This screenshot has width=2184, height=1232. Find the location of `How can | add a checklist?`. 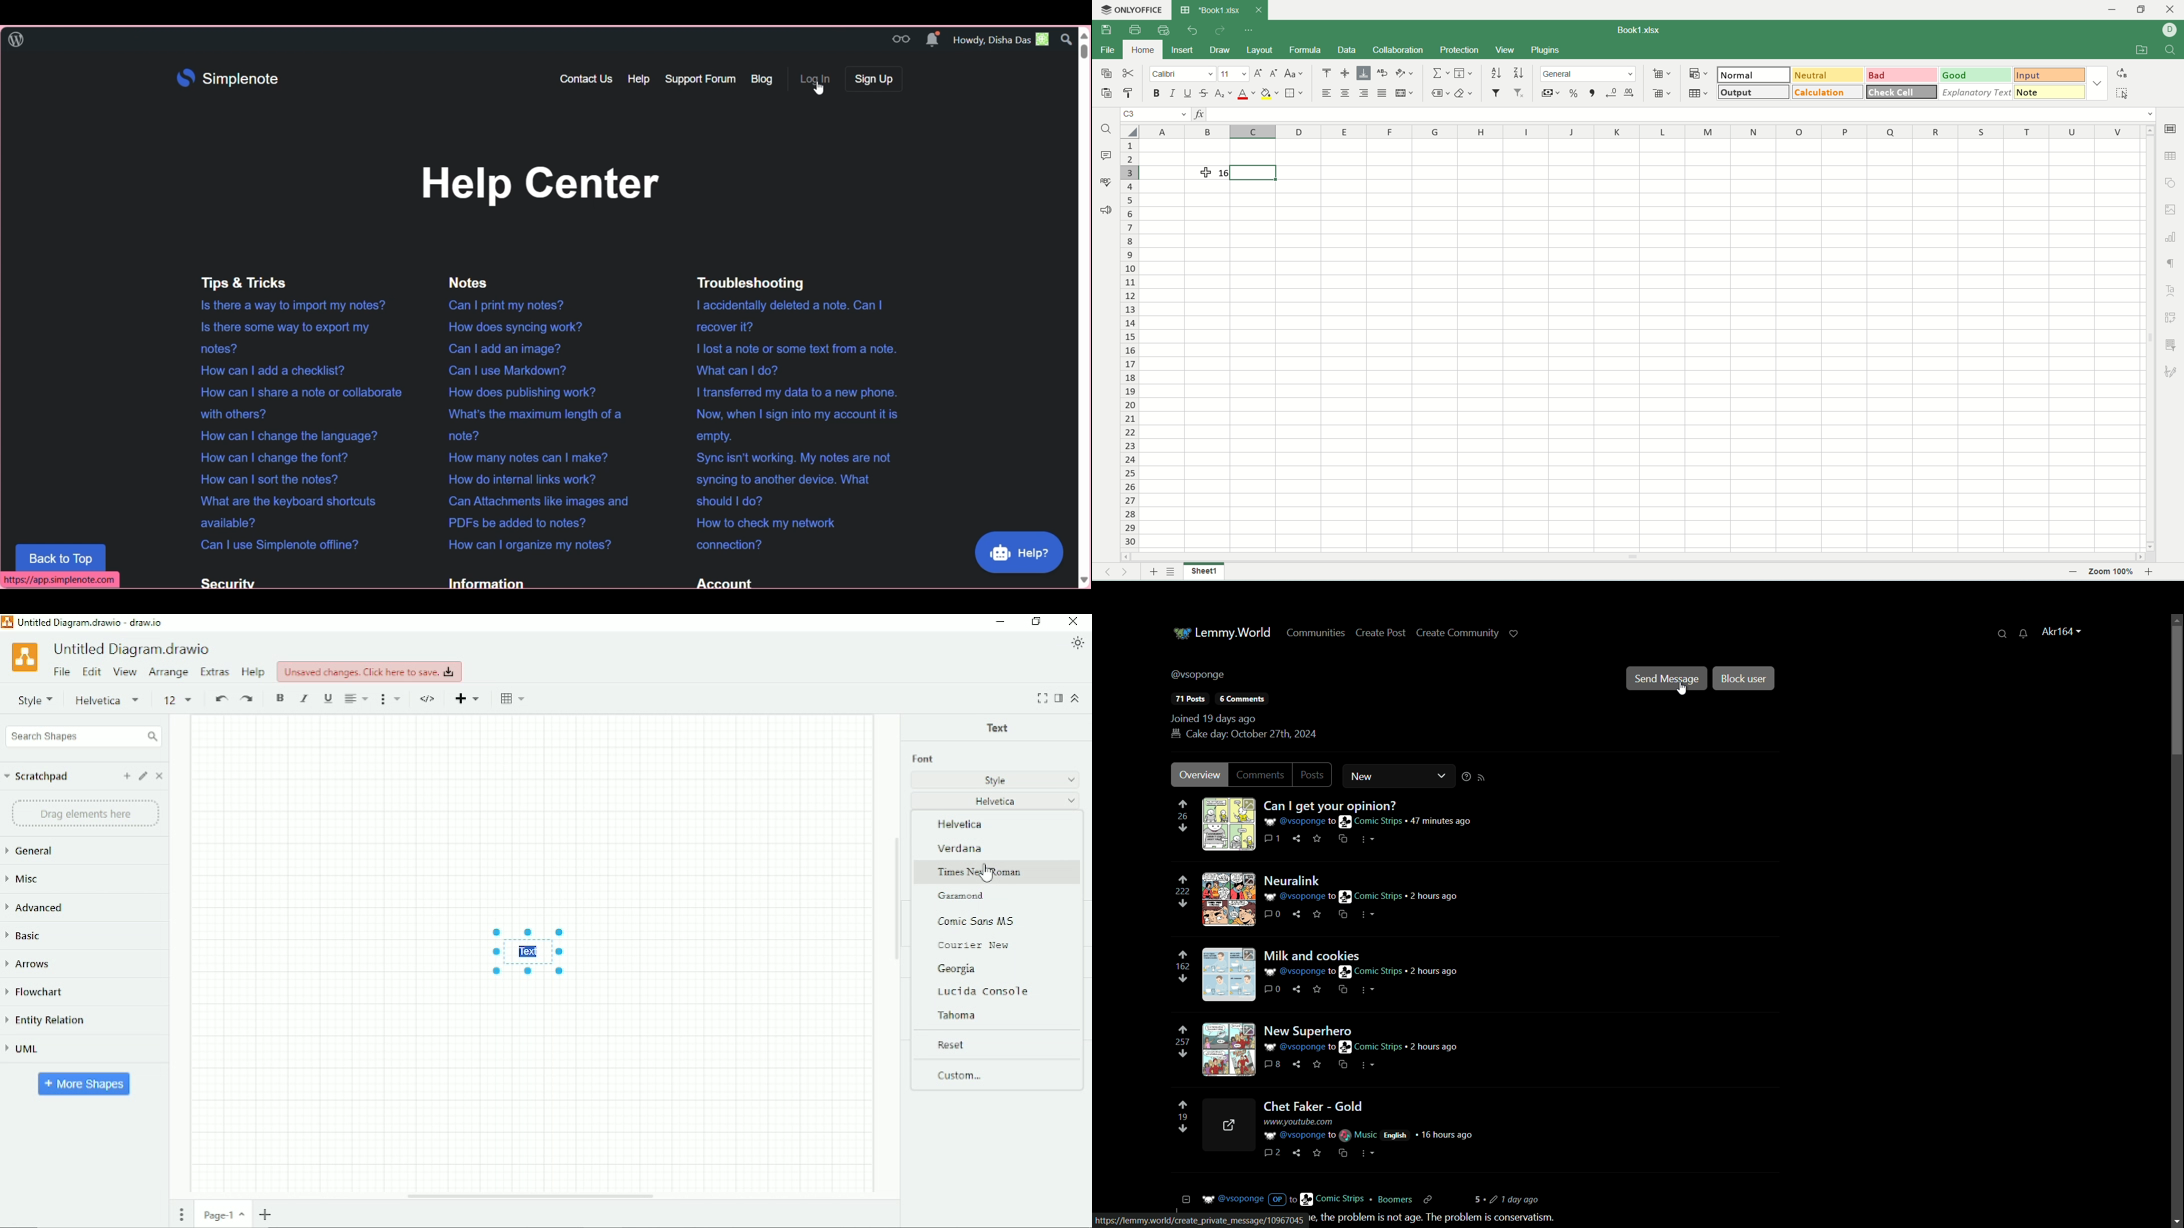

How can | add a checklist? is located at coordinates (265, 368).